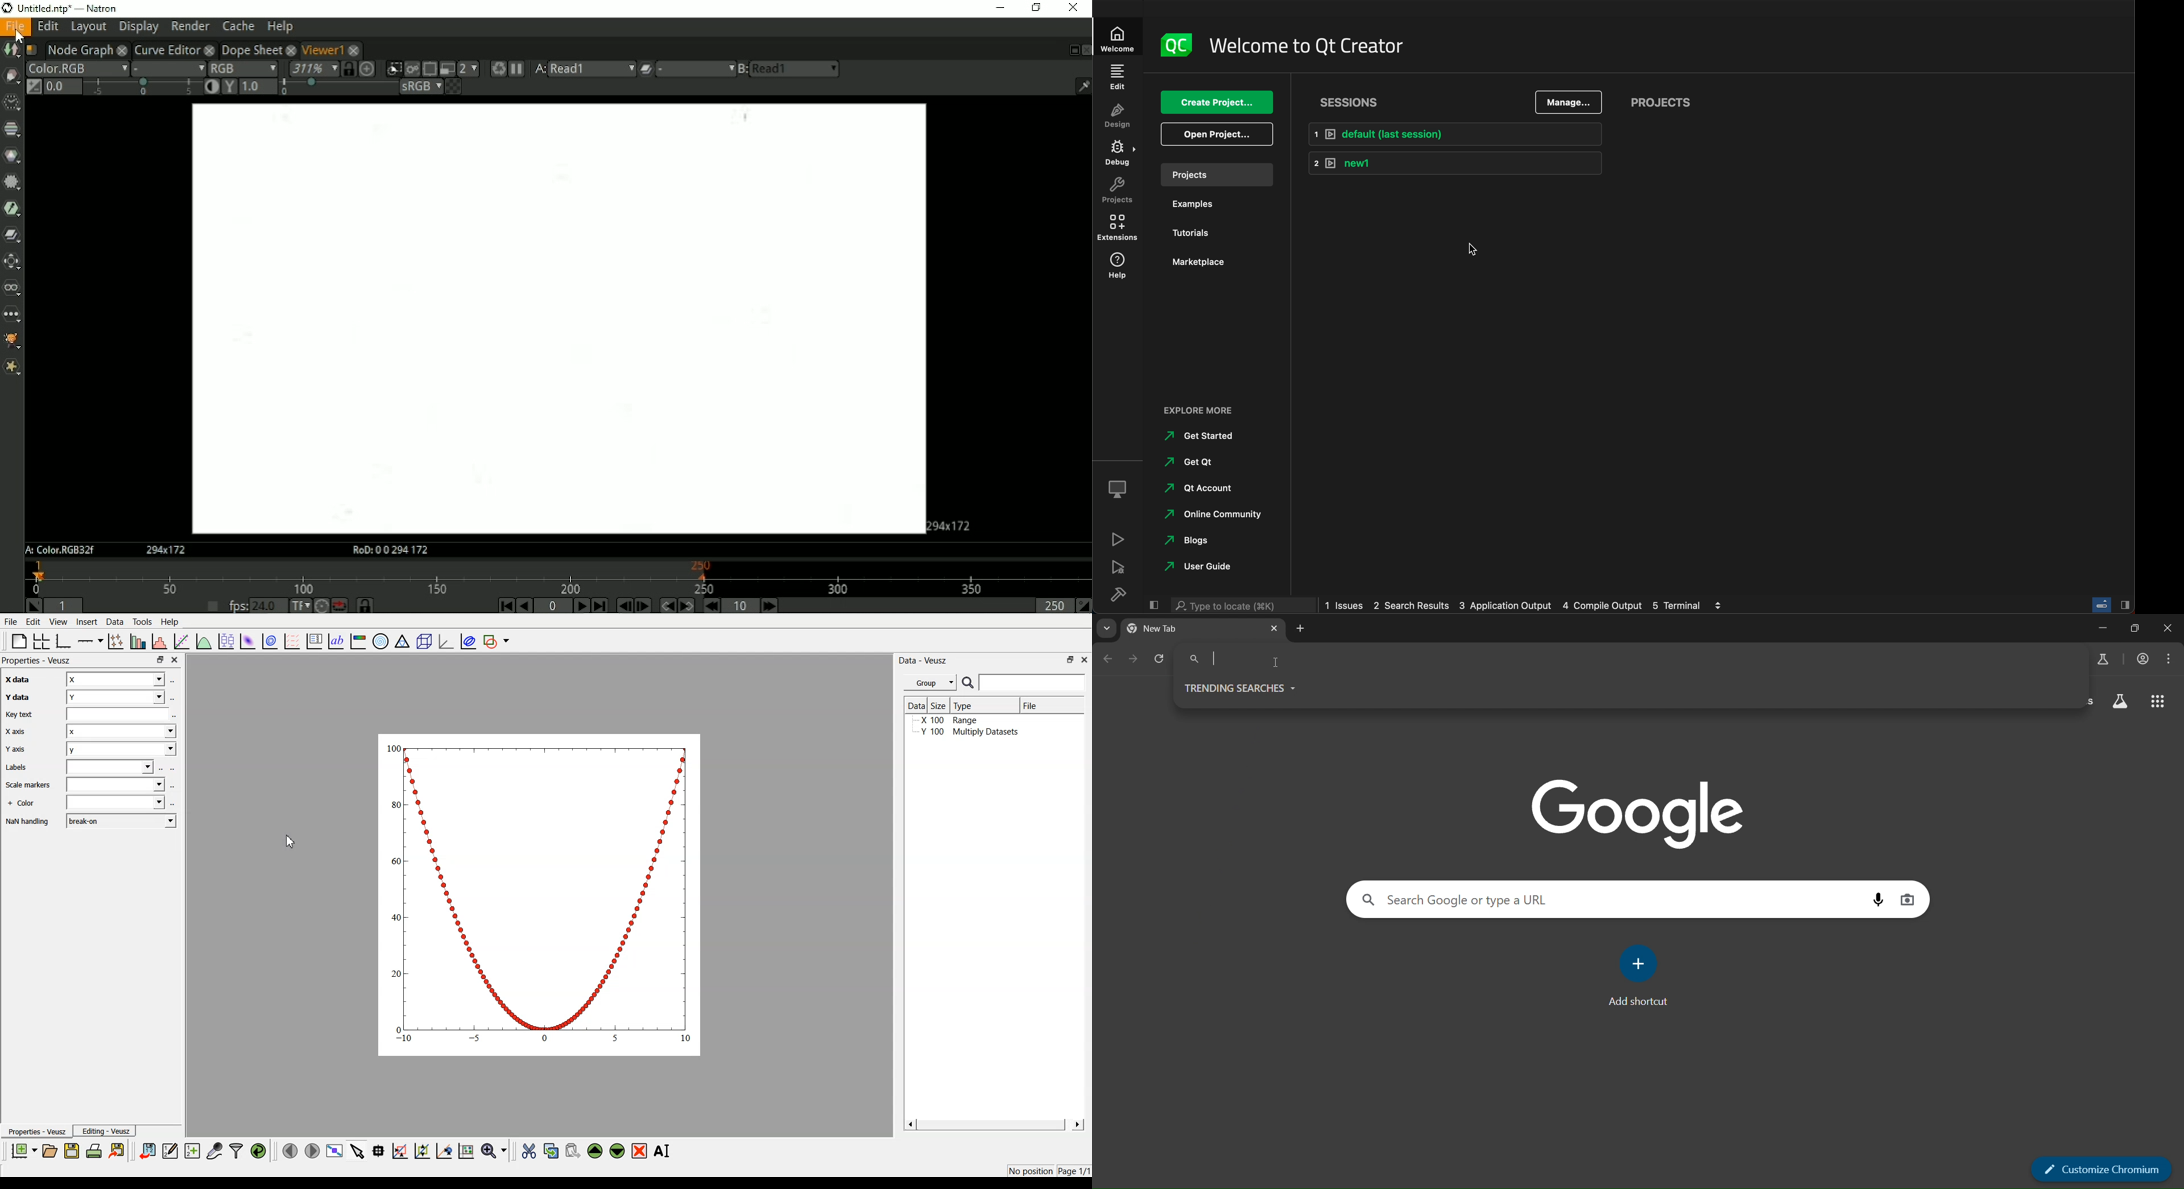  Describe the element at coordinates (173, 803) in the screenshot. I see `more options` at that location.